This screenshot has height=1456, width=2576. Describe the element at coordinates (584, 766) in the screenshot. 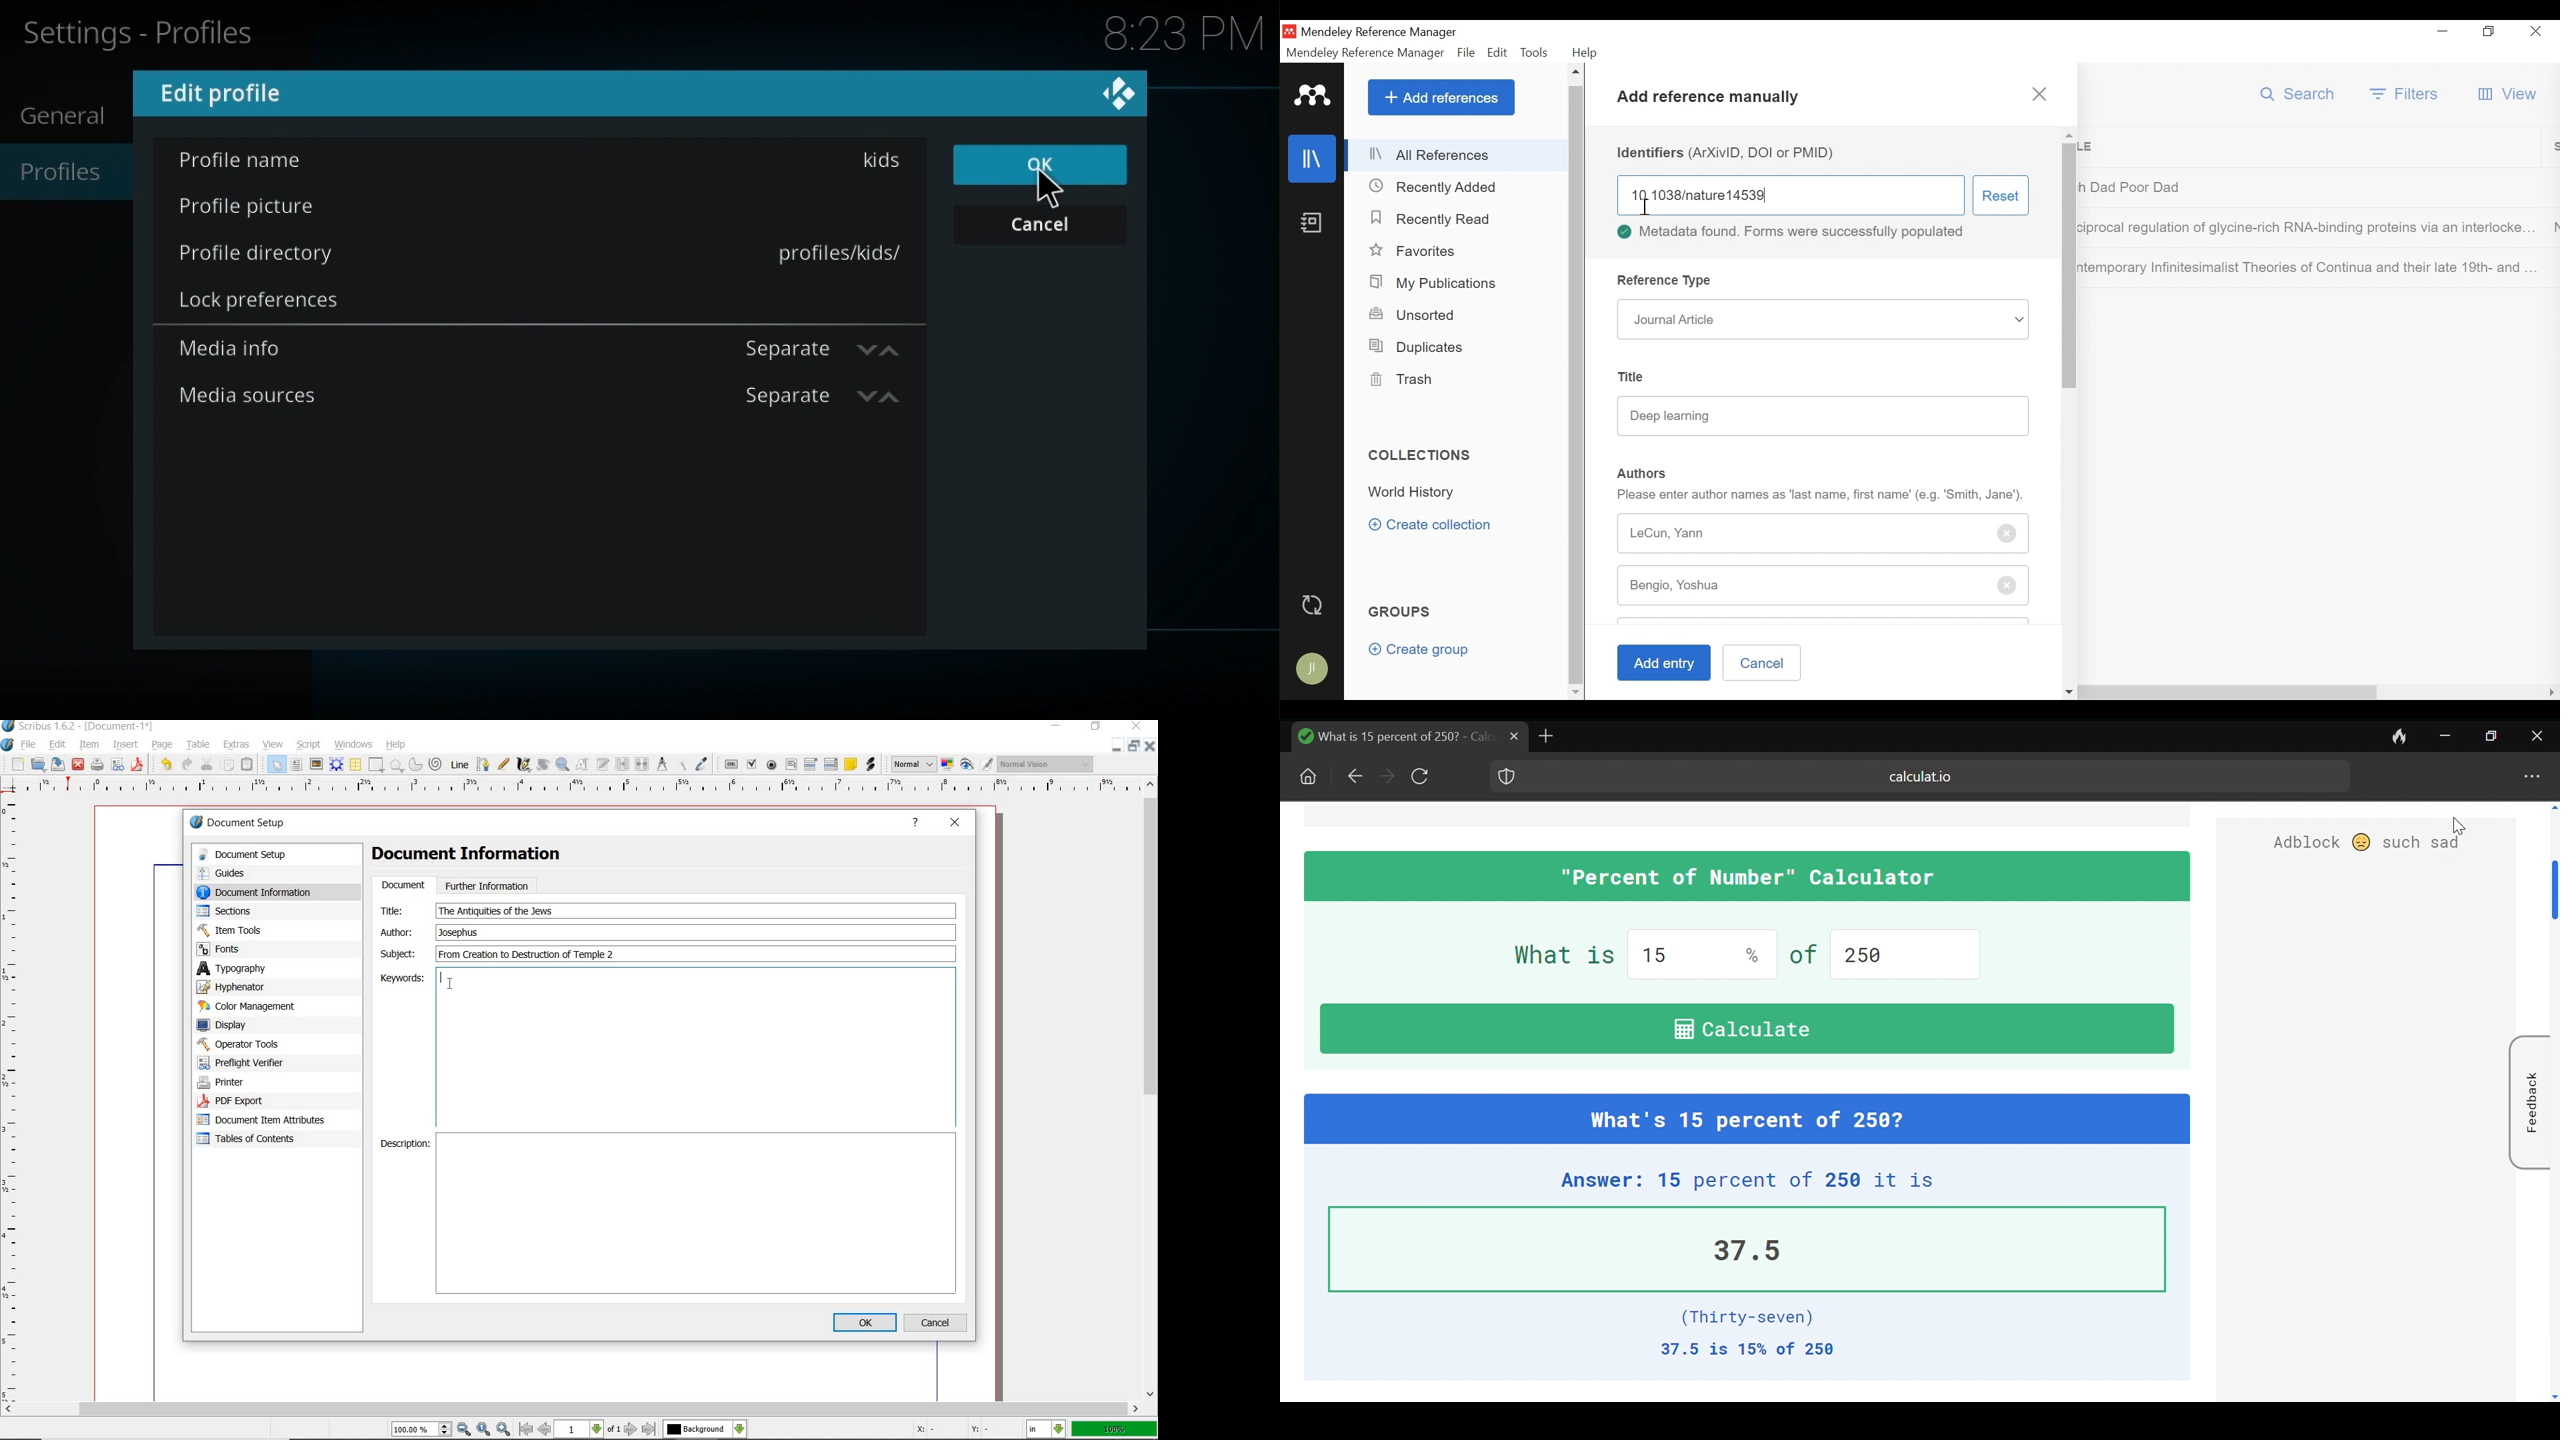

I see `edit contents of frame` at that location.